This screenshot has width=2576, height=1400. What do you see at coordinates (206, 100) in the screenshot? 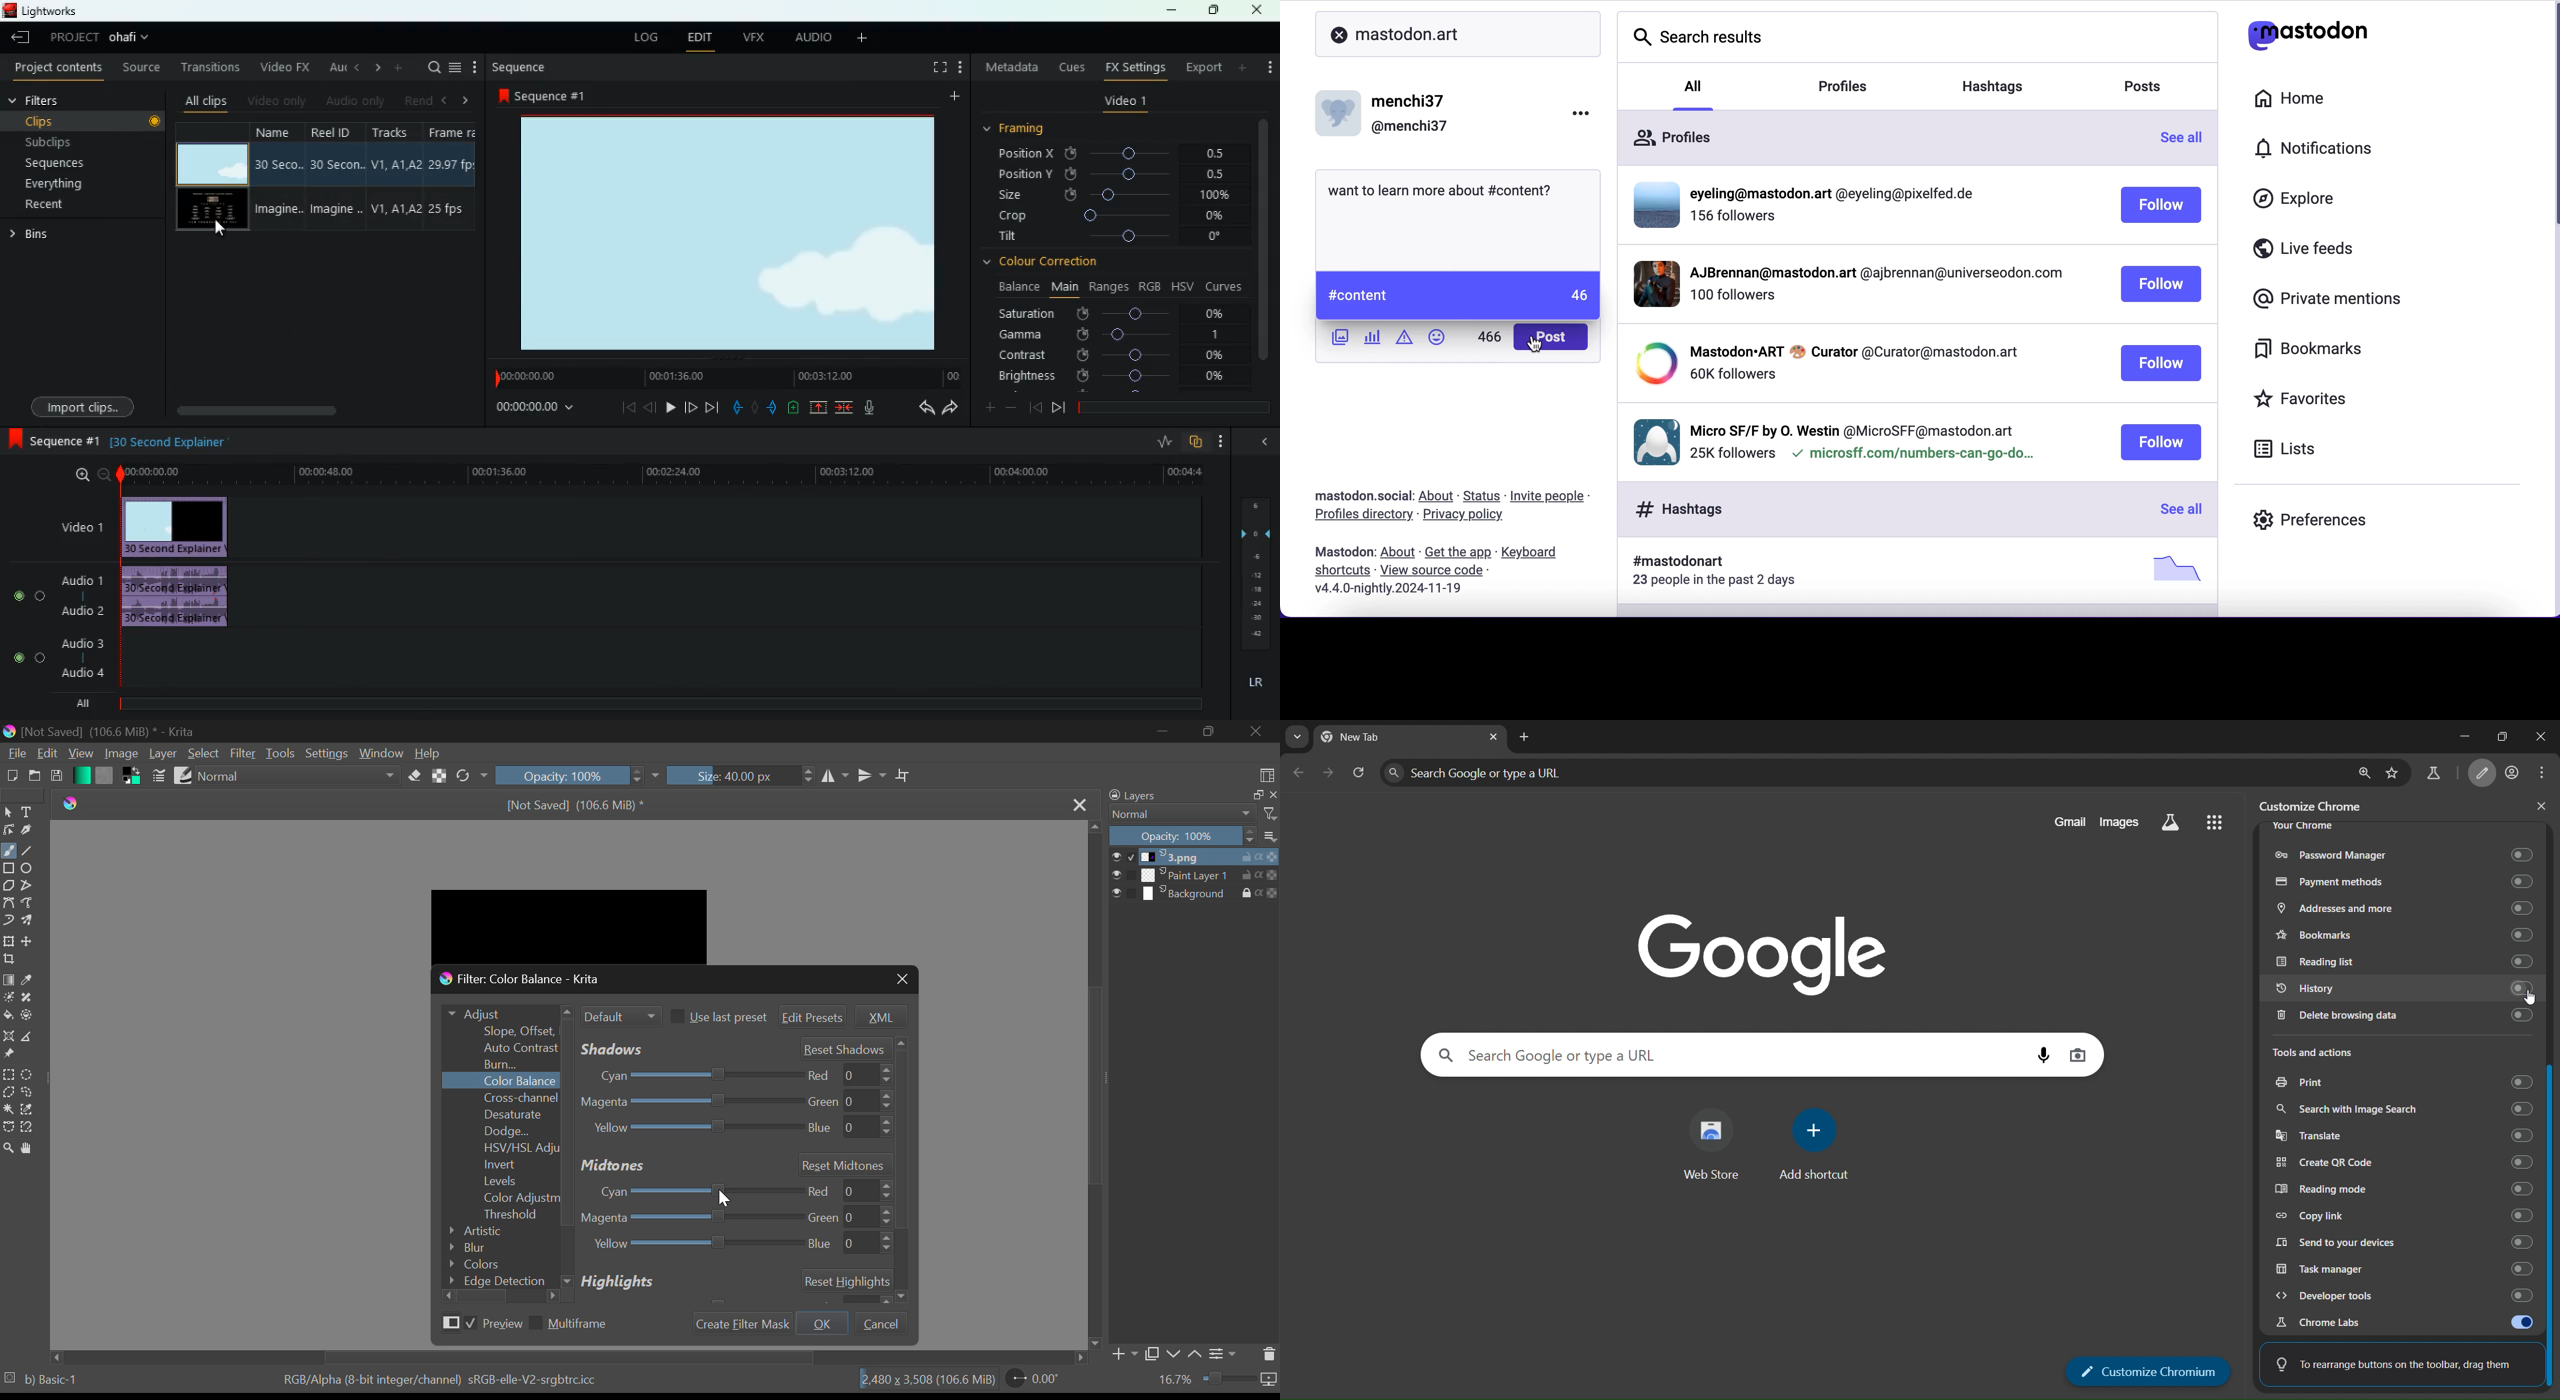
I see `all clips` at bounding box center [206, 100].